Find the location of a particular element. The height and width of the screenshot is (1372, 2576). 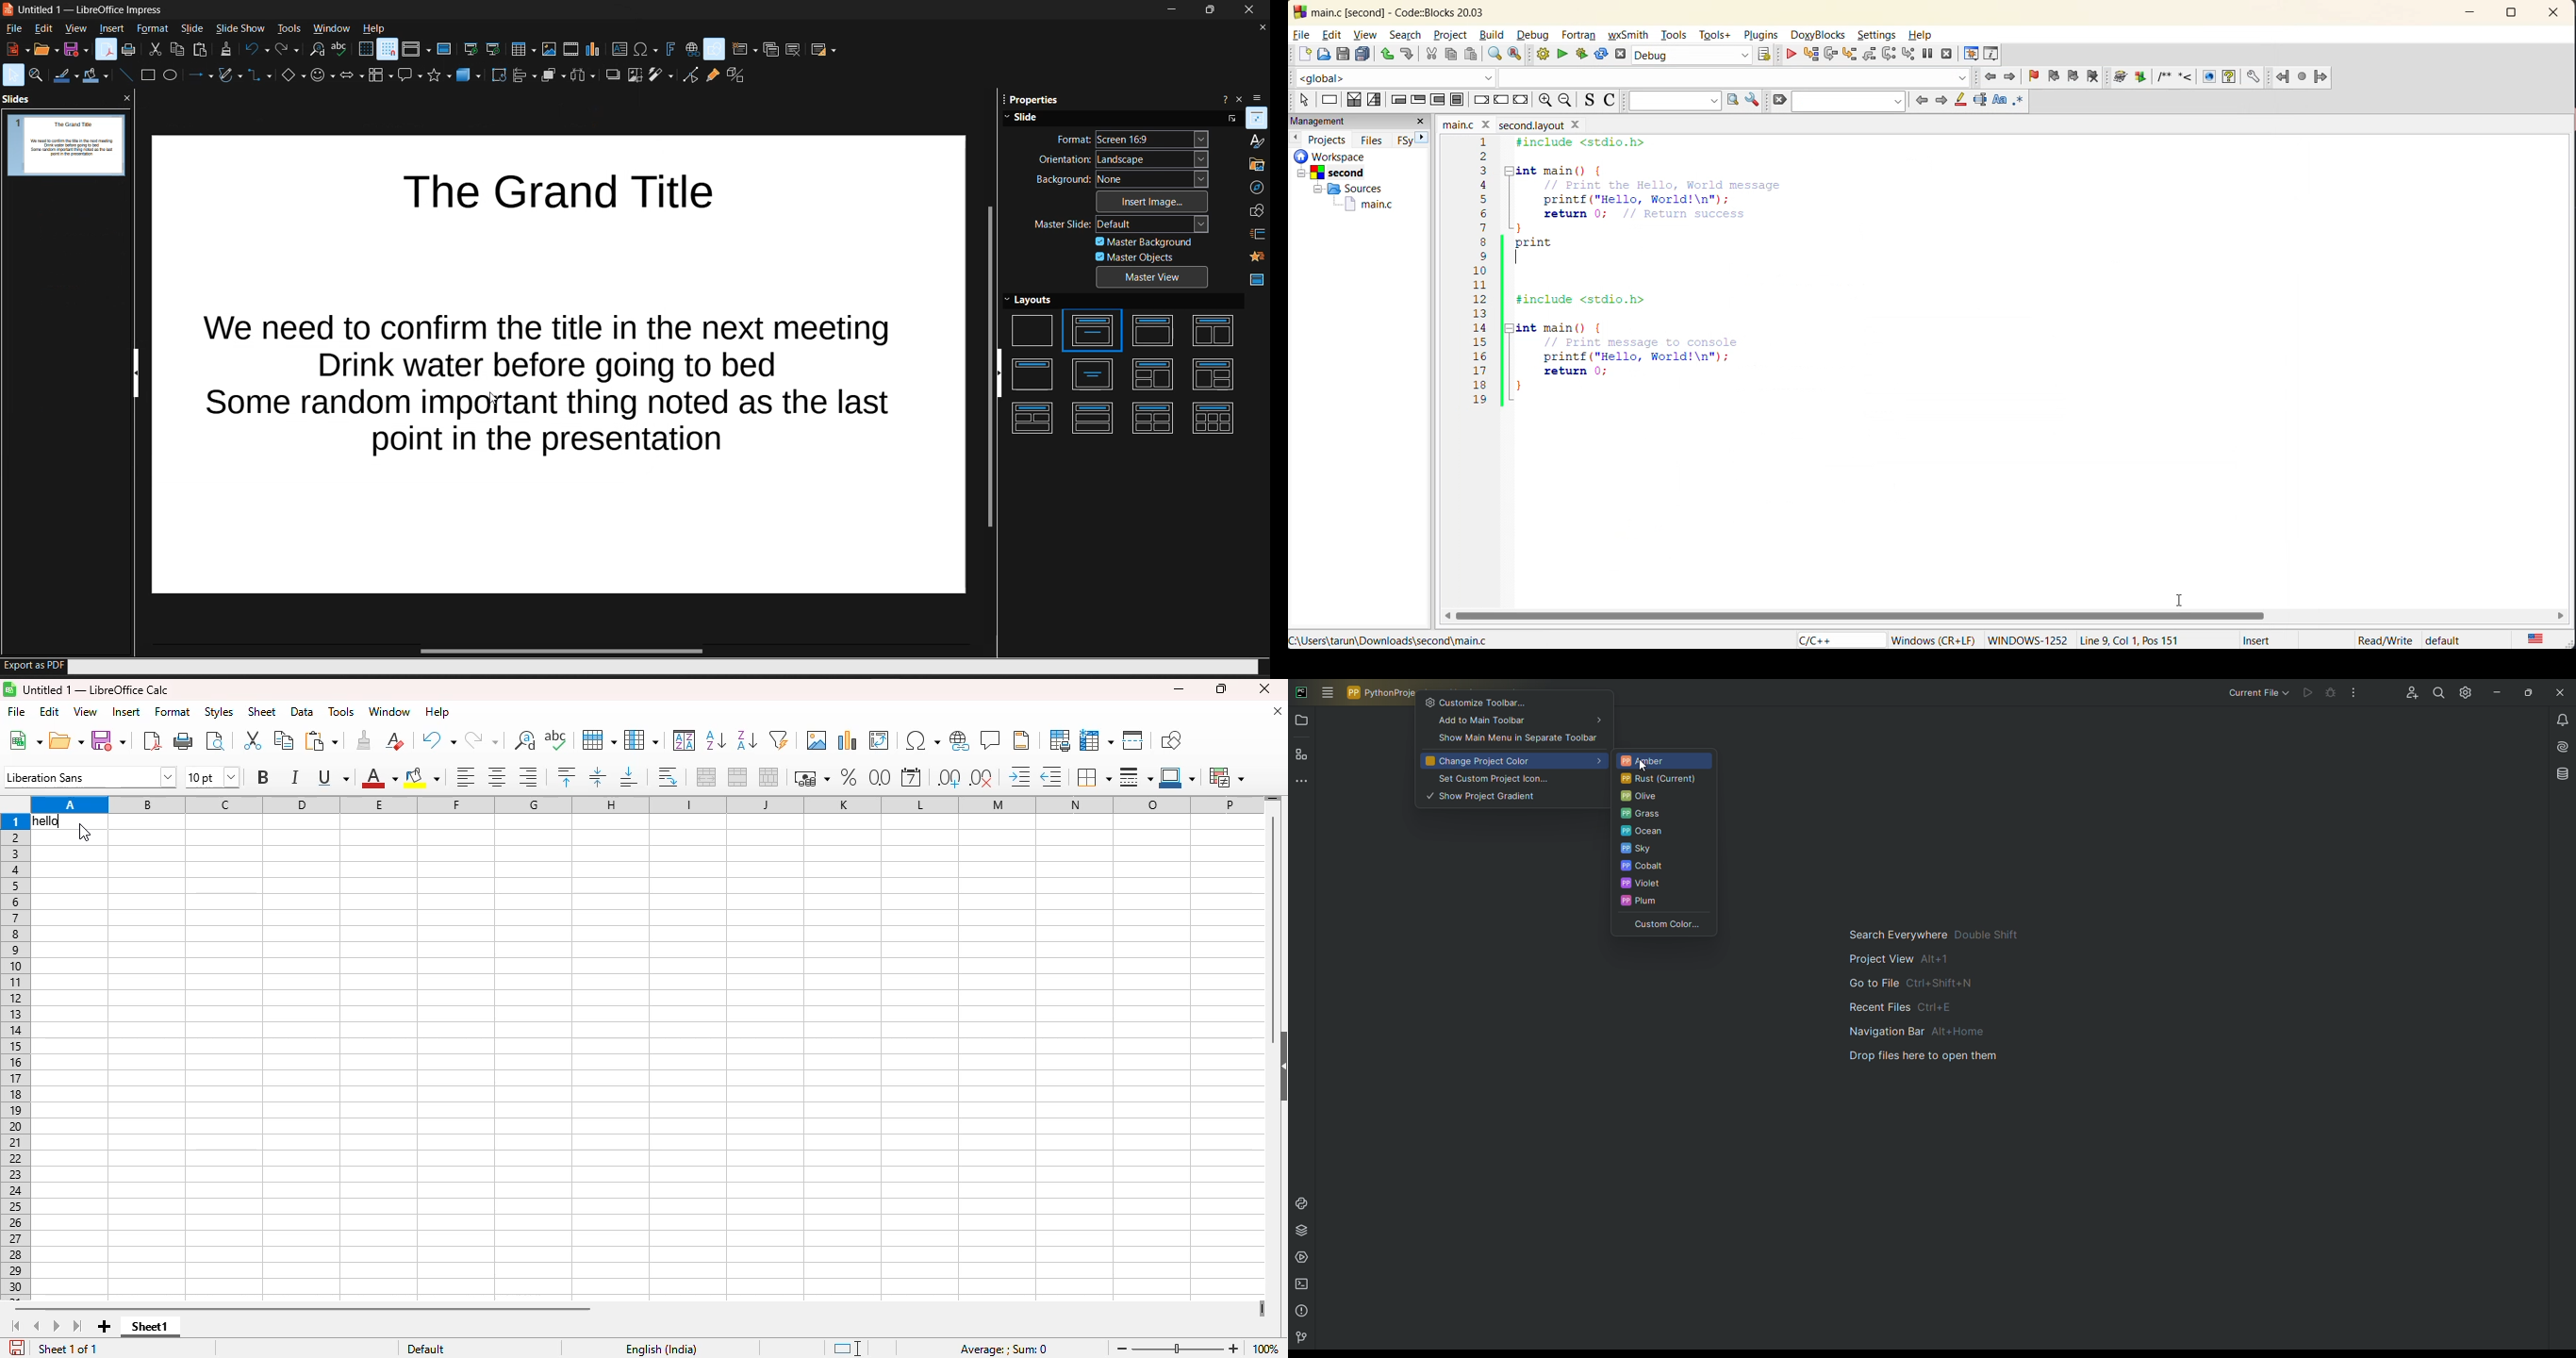

run is located at coordinates (1562, 54).